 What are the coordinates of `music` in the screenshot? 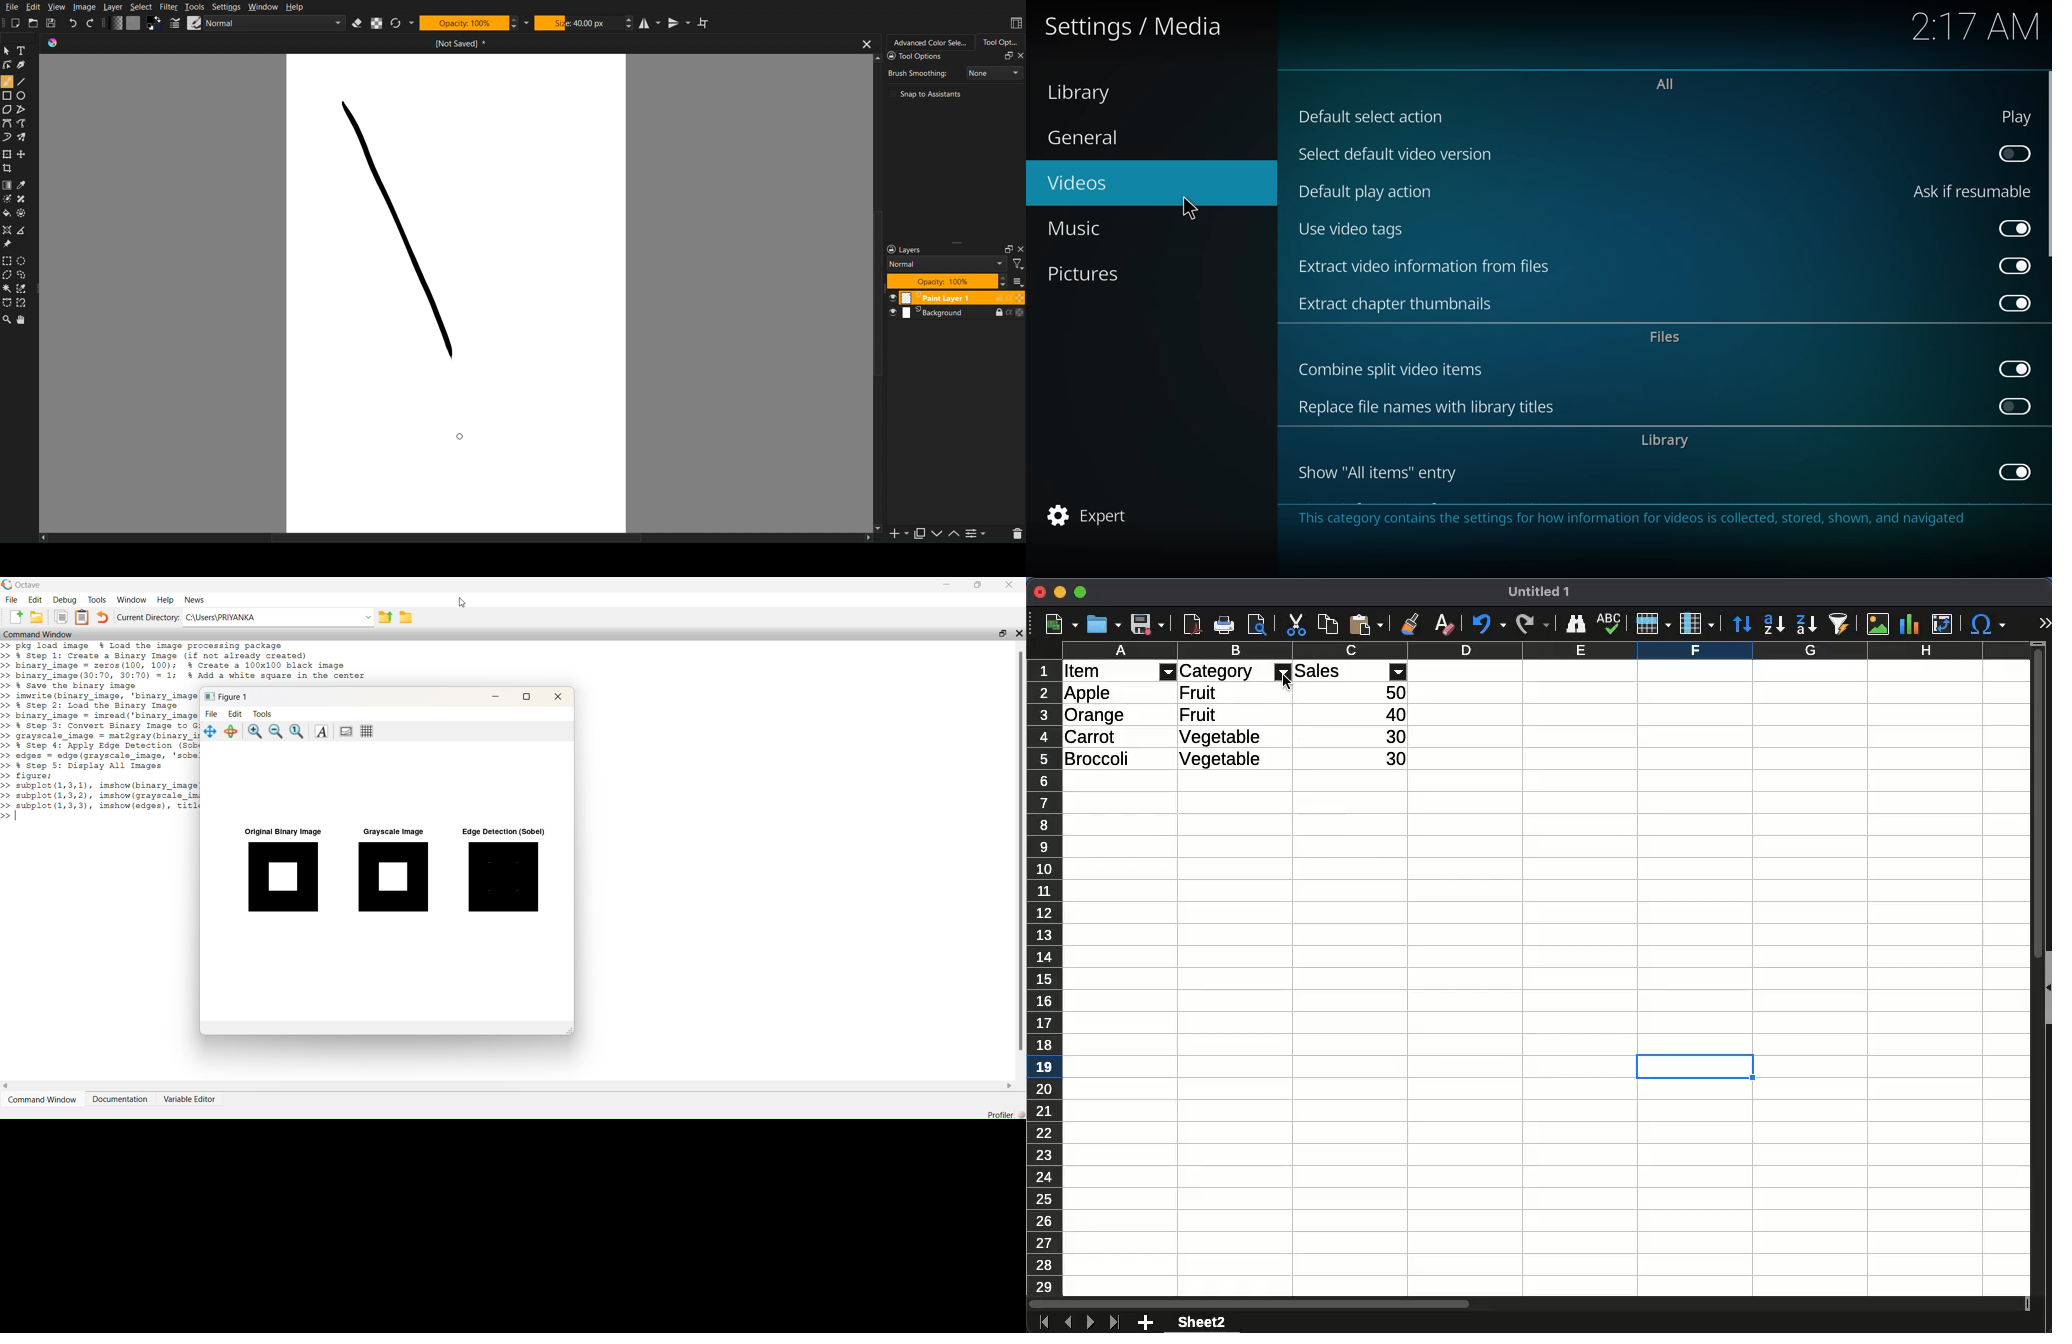 It's located at (1082, 229).